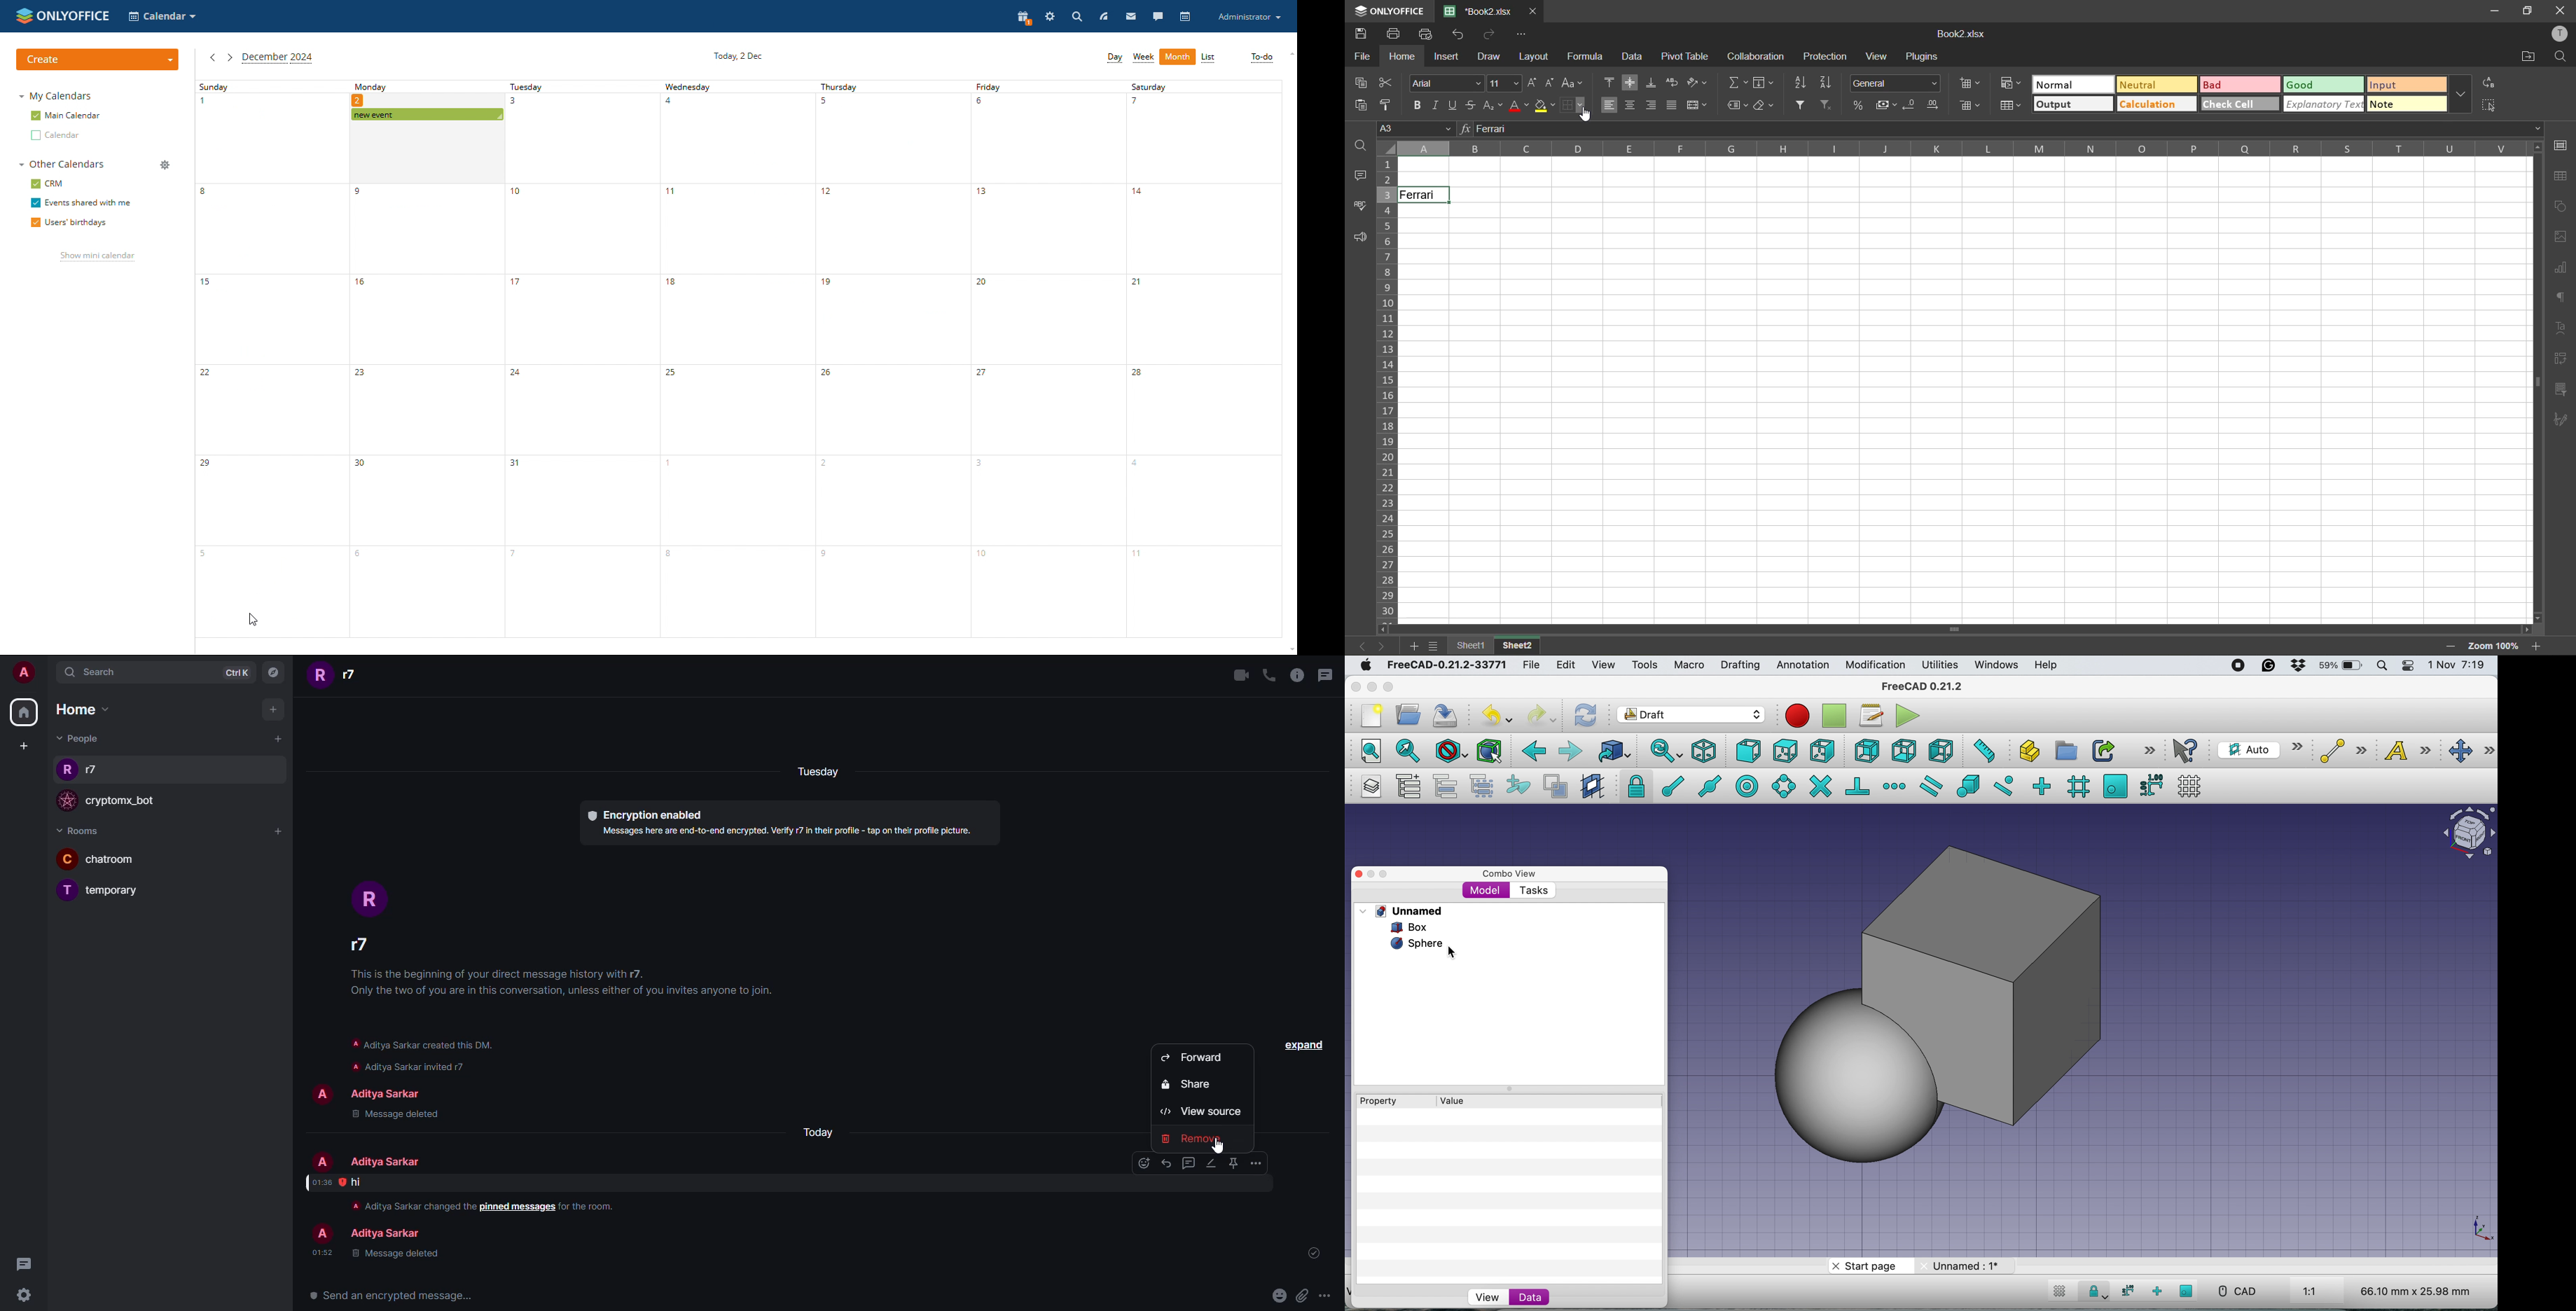 This screenshot has height=1316, width=2576. What do you see at coordinates (1327, 674) in the screenshot?
I see `threads` at bounding box center [1327, 674].